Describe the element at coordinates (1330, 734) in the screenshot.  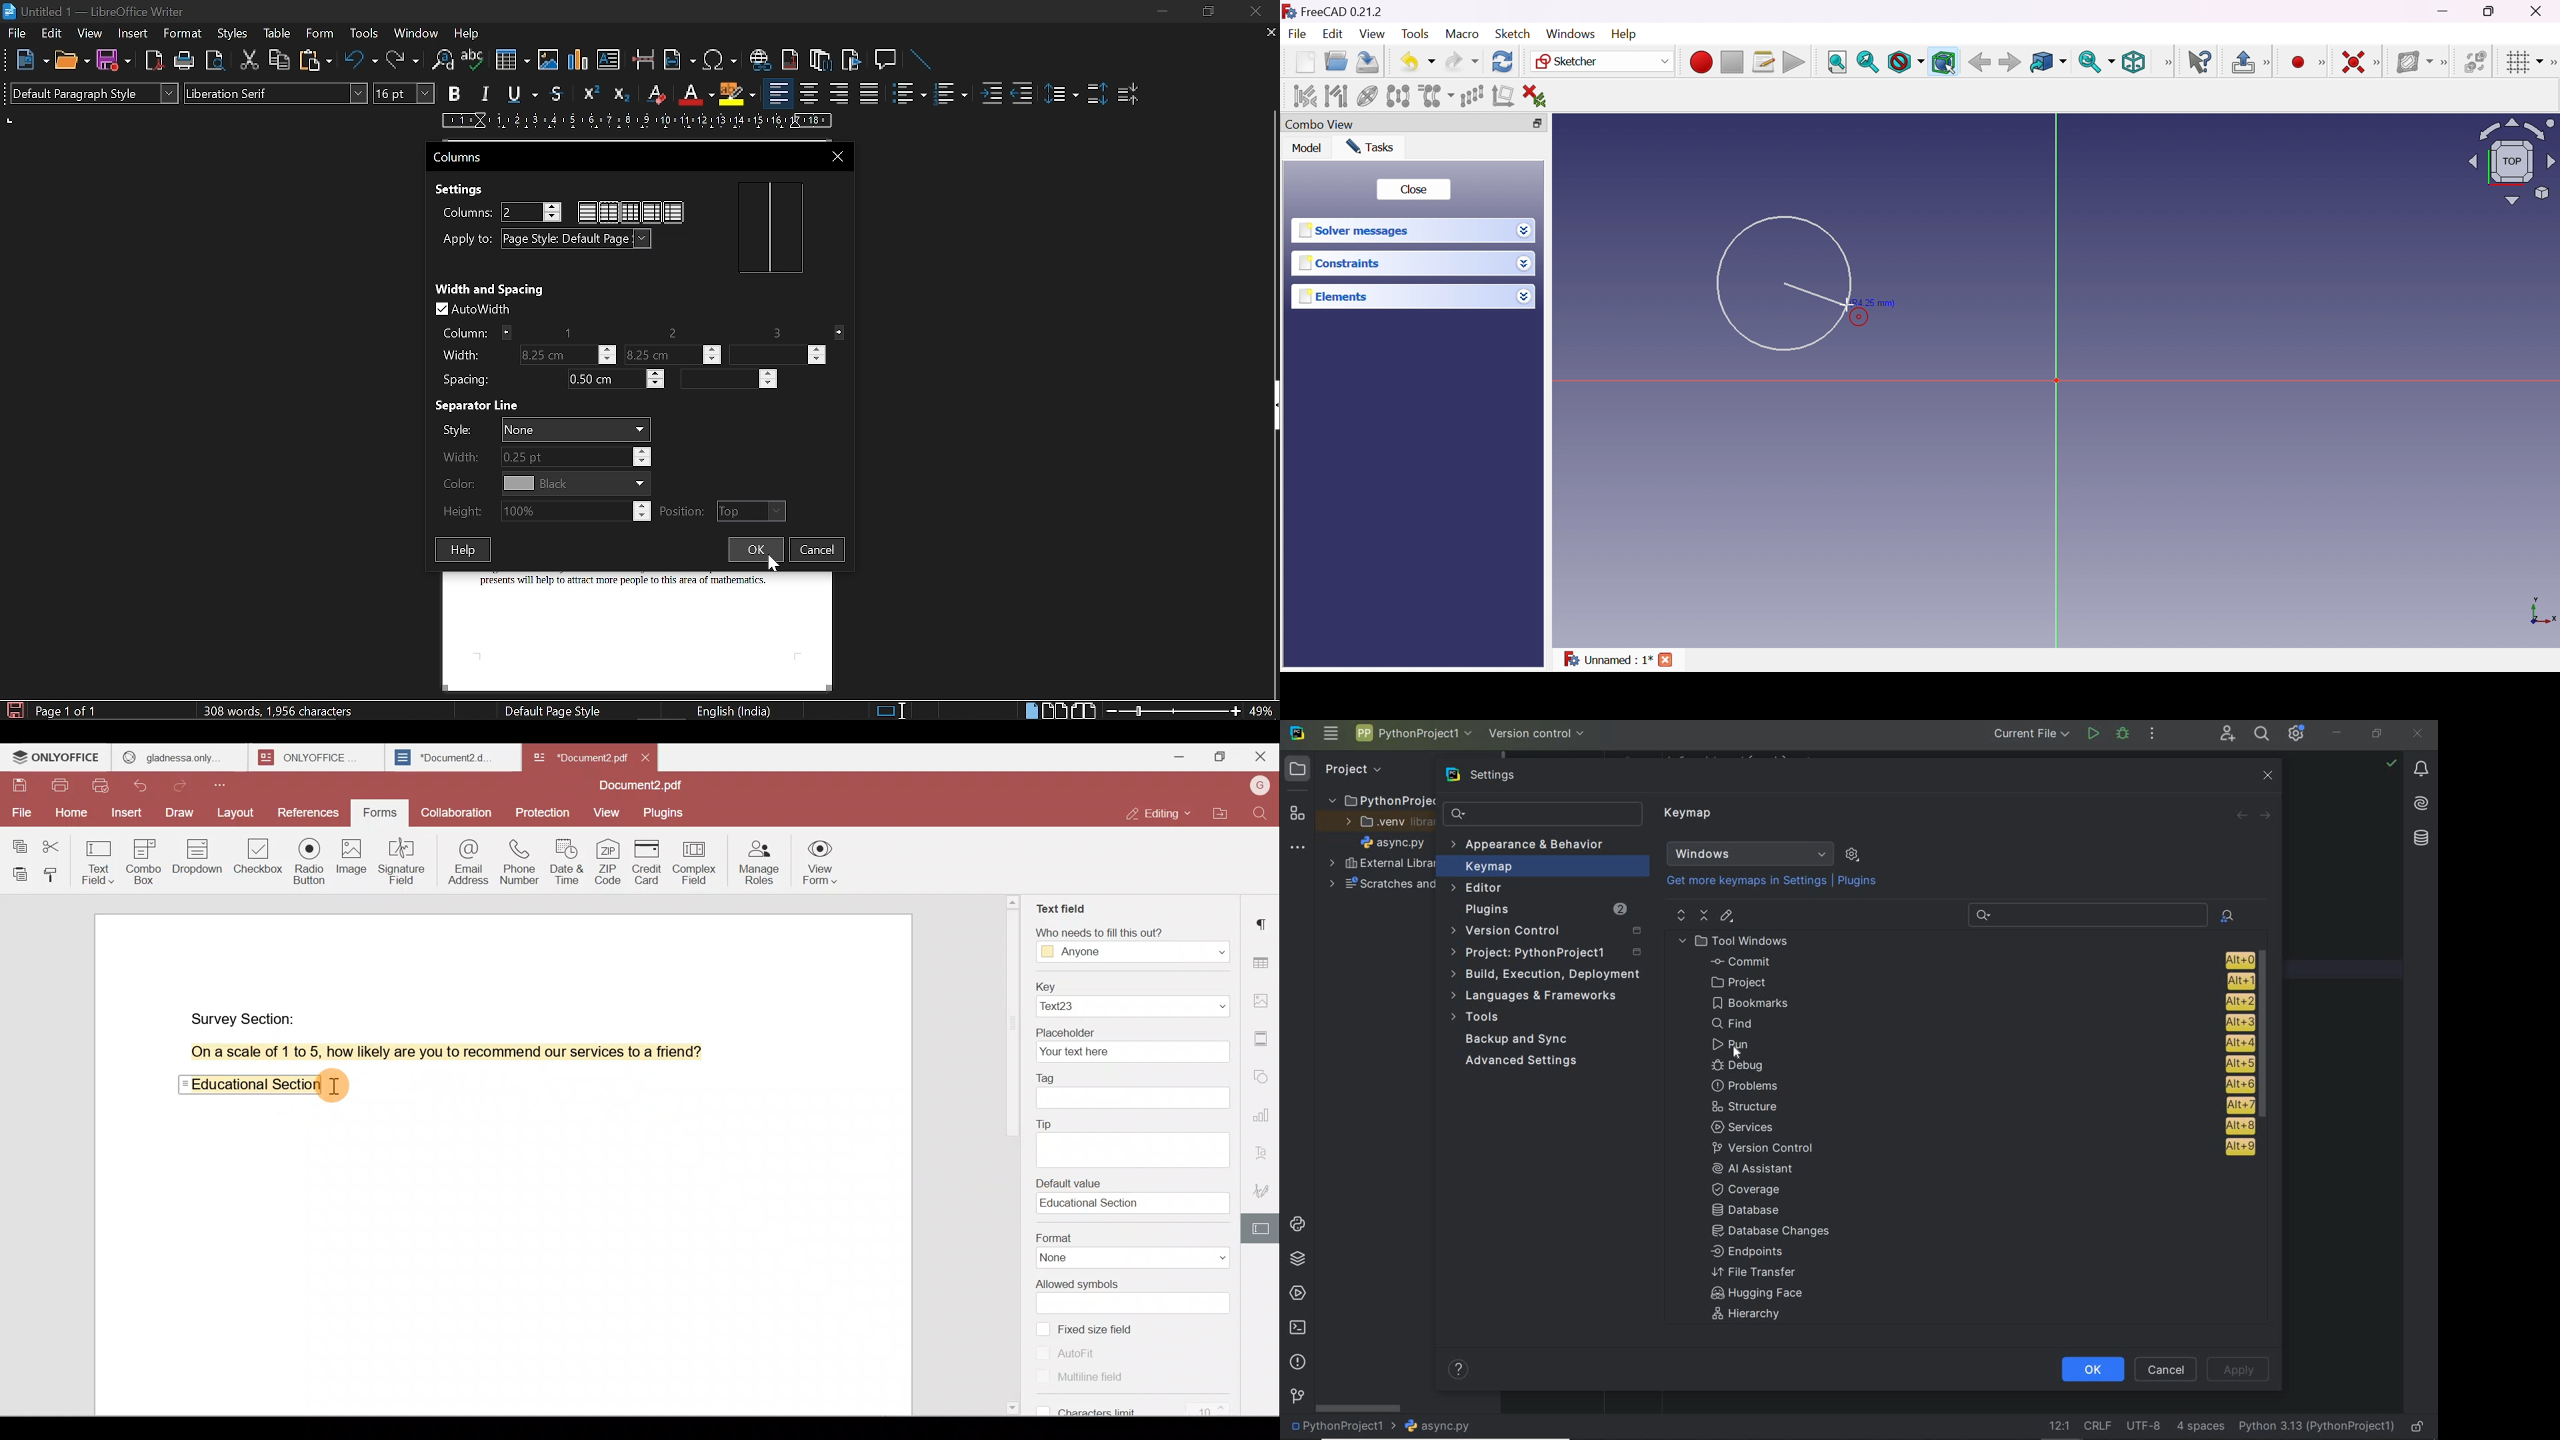
I see `main menu` at that location.